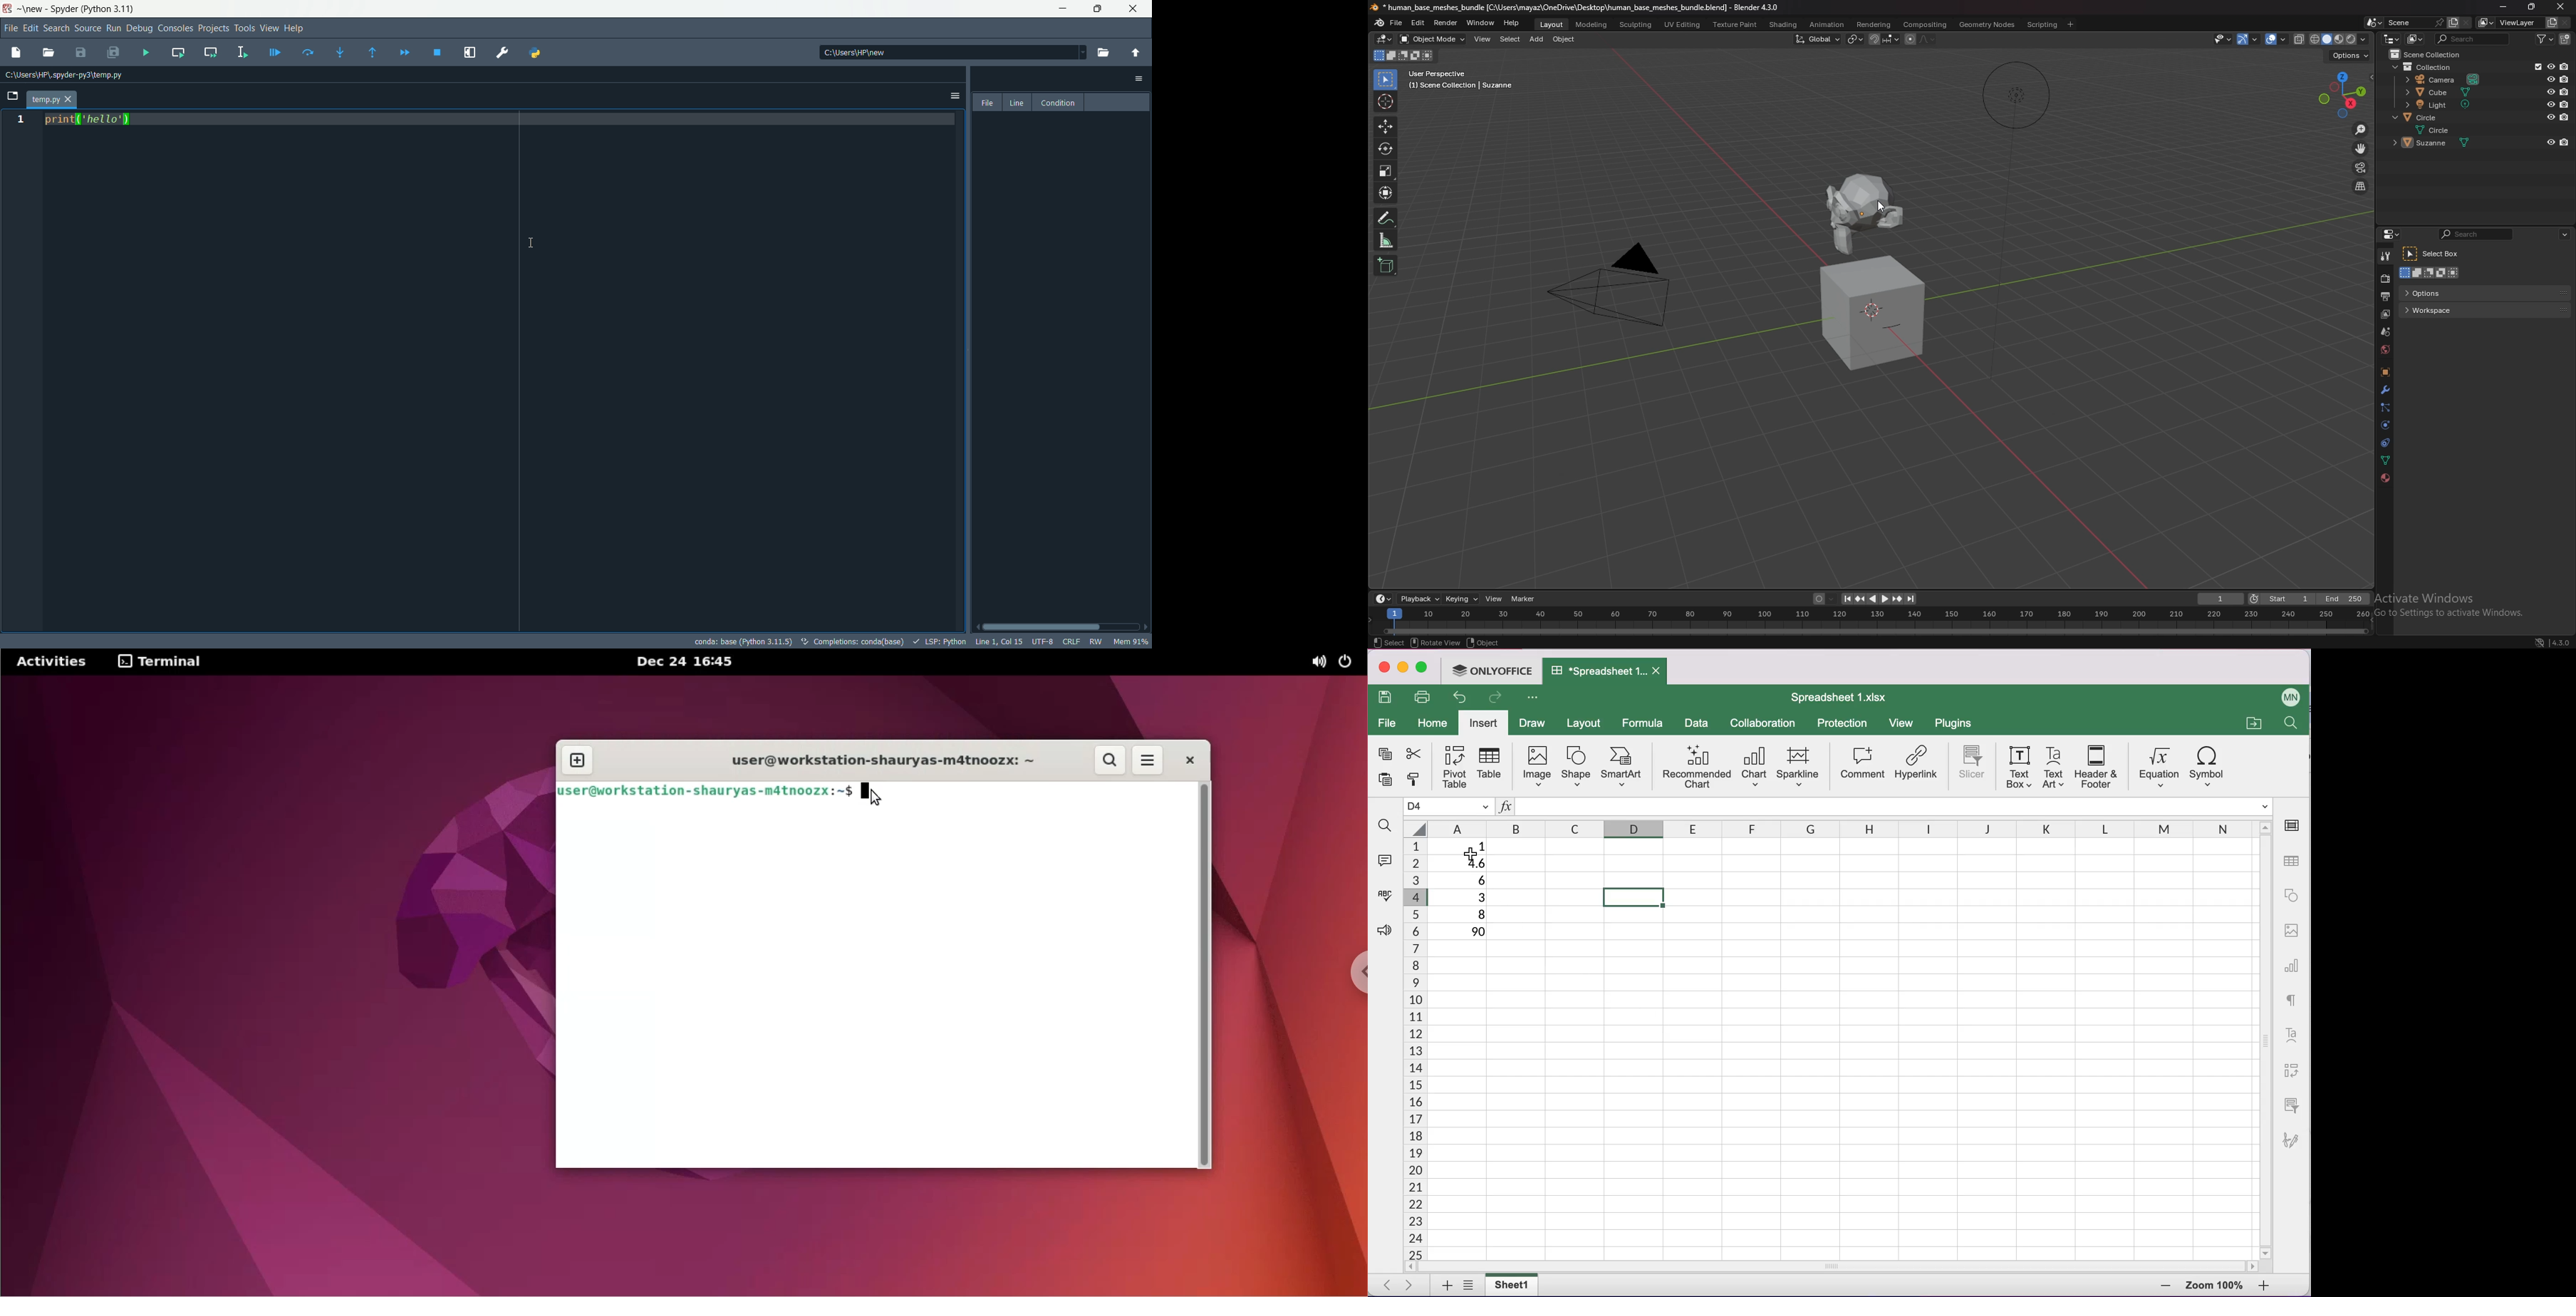 The width and height of the screenshot is (2576, 1316). Describe the element at coordinates (80, 52) in the screenshot. I see `save file` at that location.